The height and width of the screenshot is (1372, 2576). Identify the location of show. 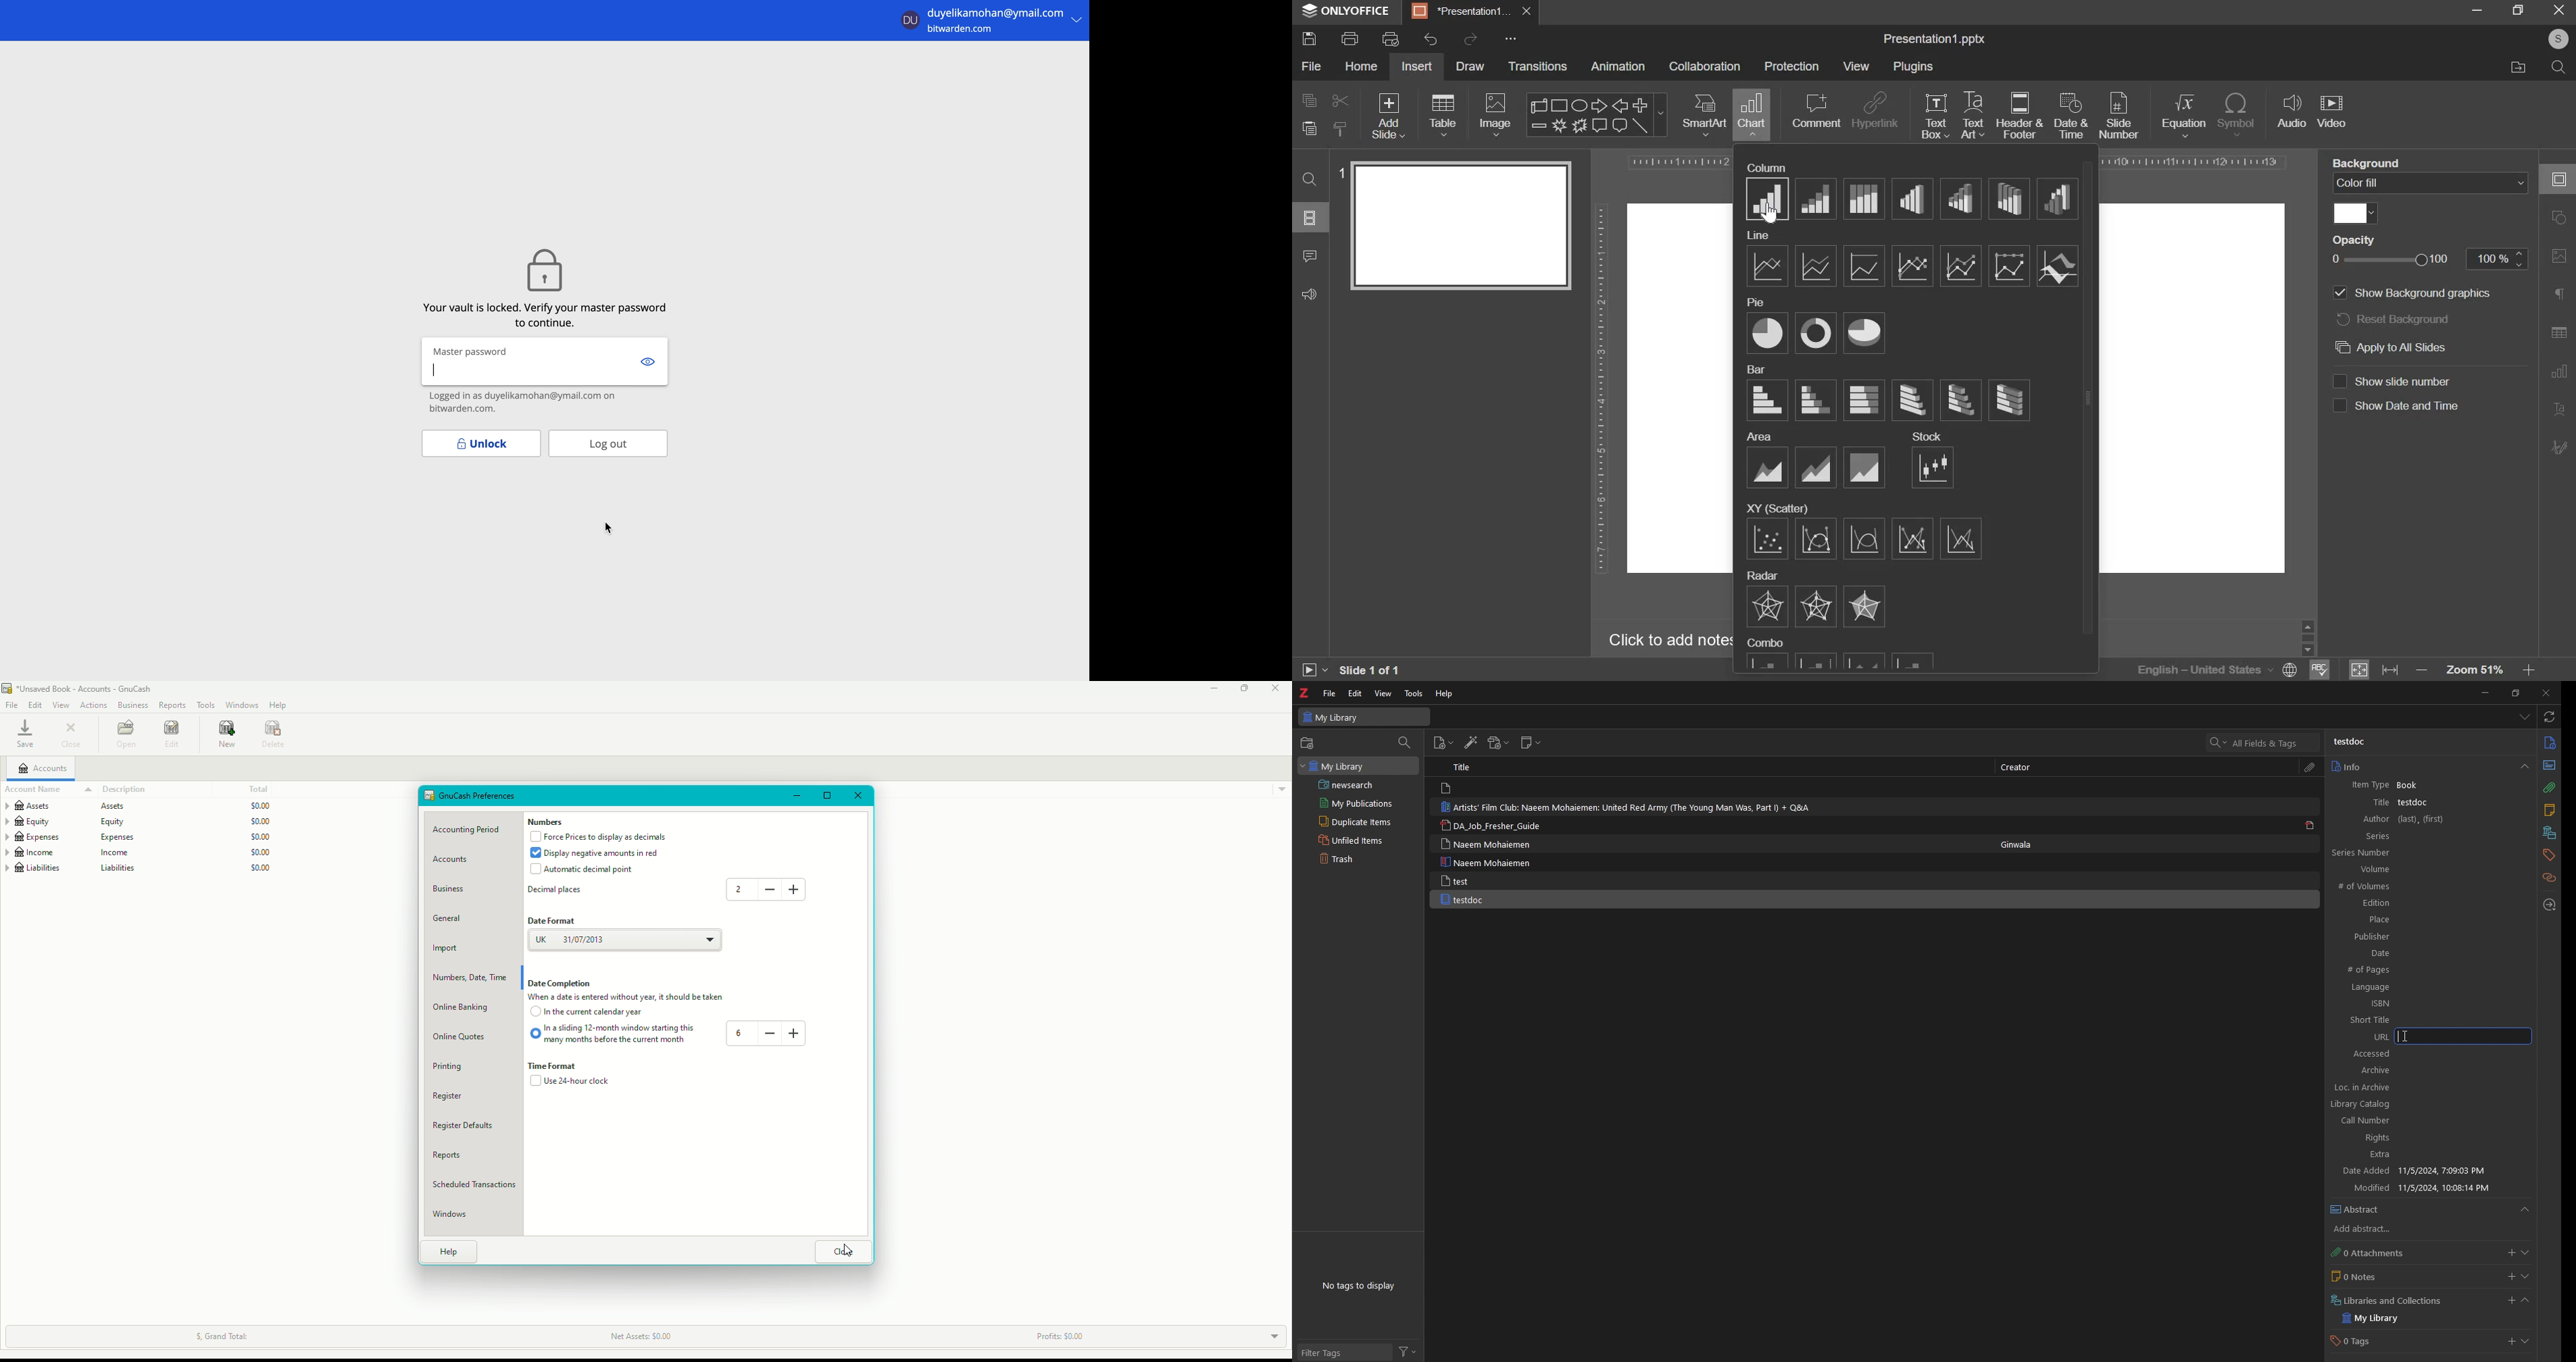
(2526, 1277).